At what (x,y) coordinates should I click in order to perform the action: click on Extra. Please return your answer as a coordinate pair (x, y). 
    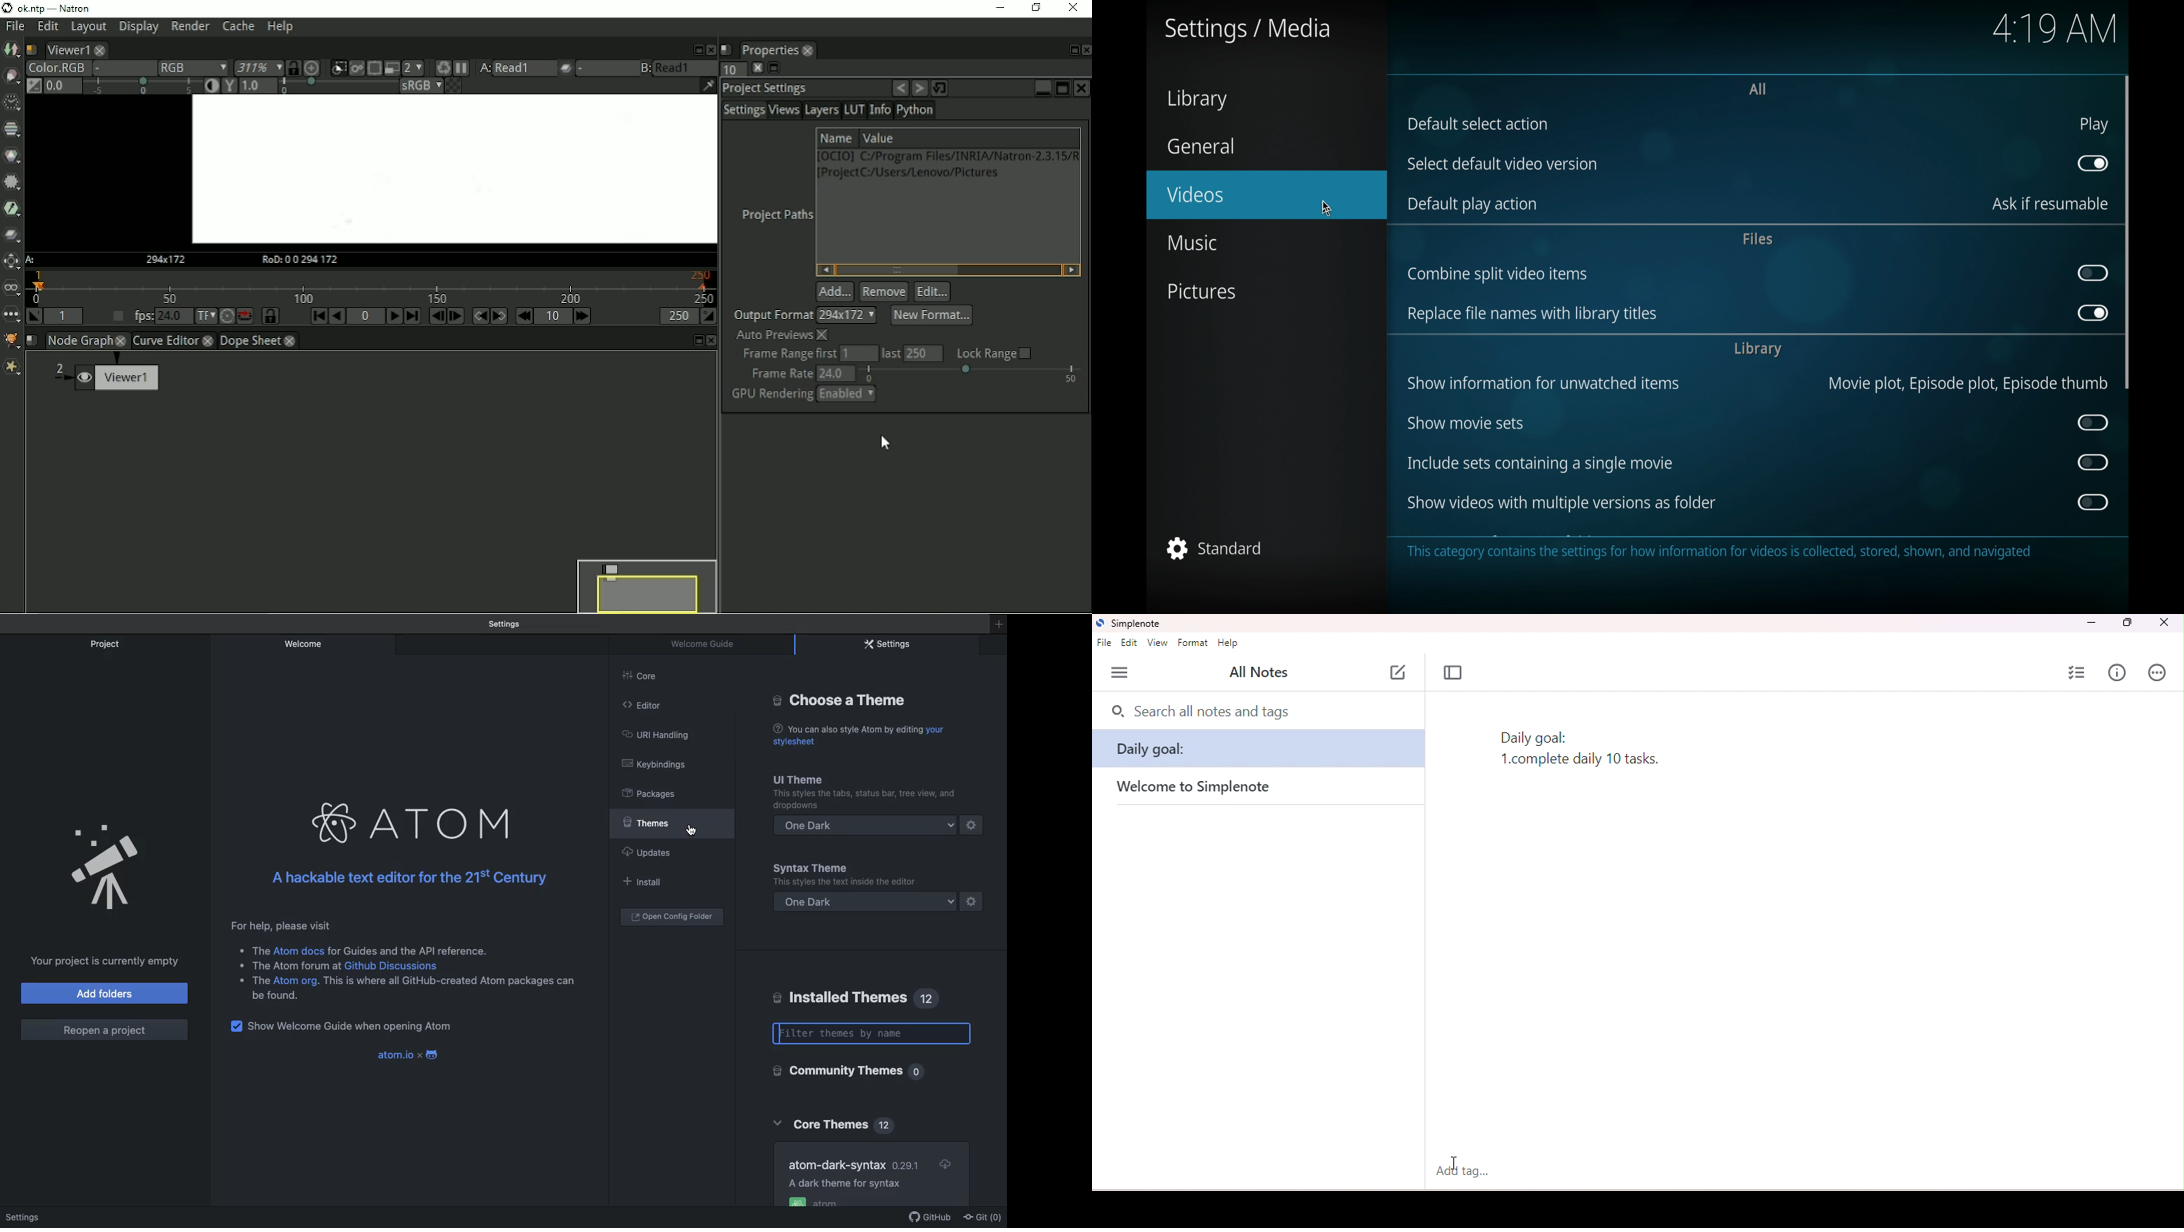
    Looking at the image, I should click on (12, 367).